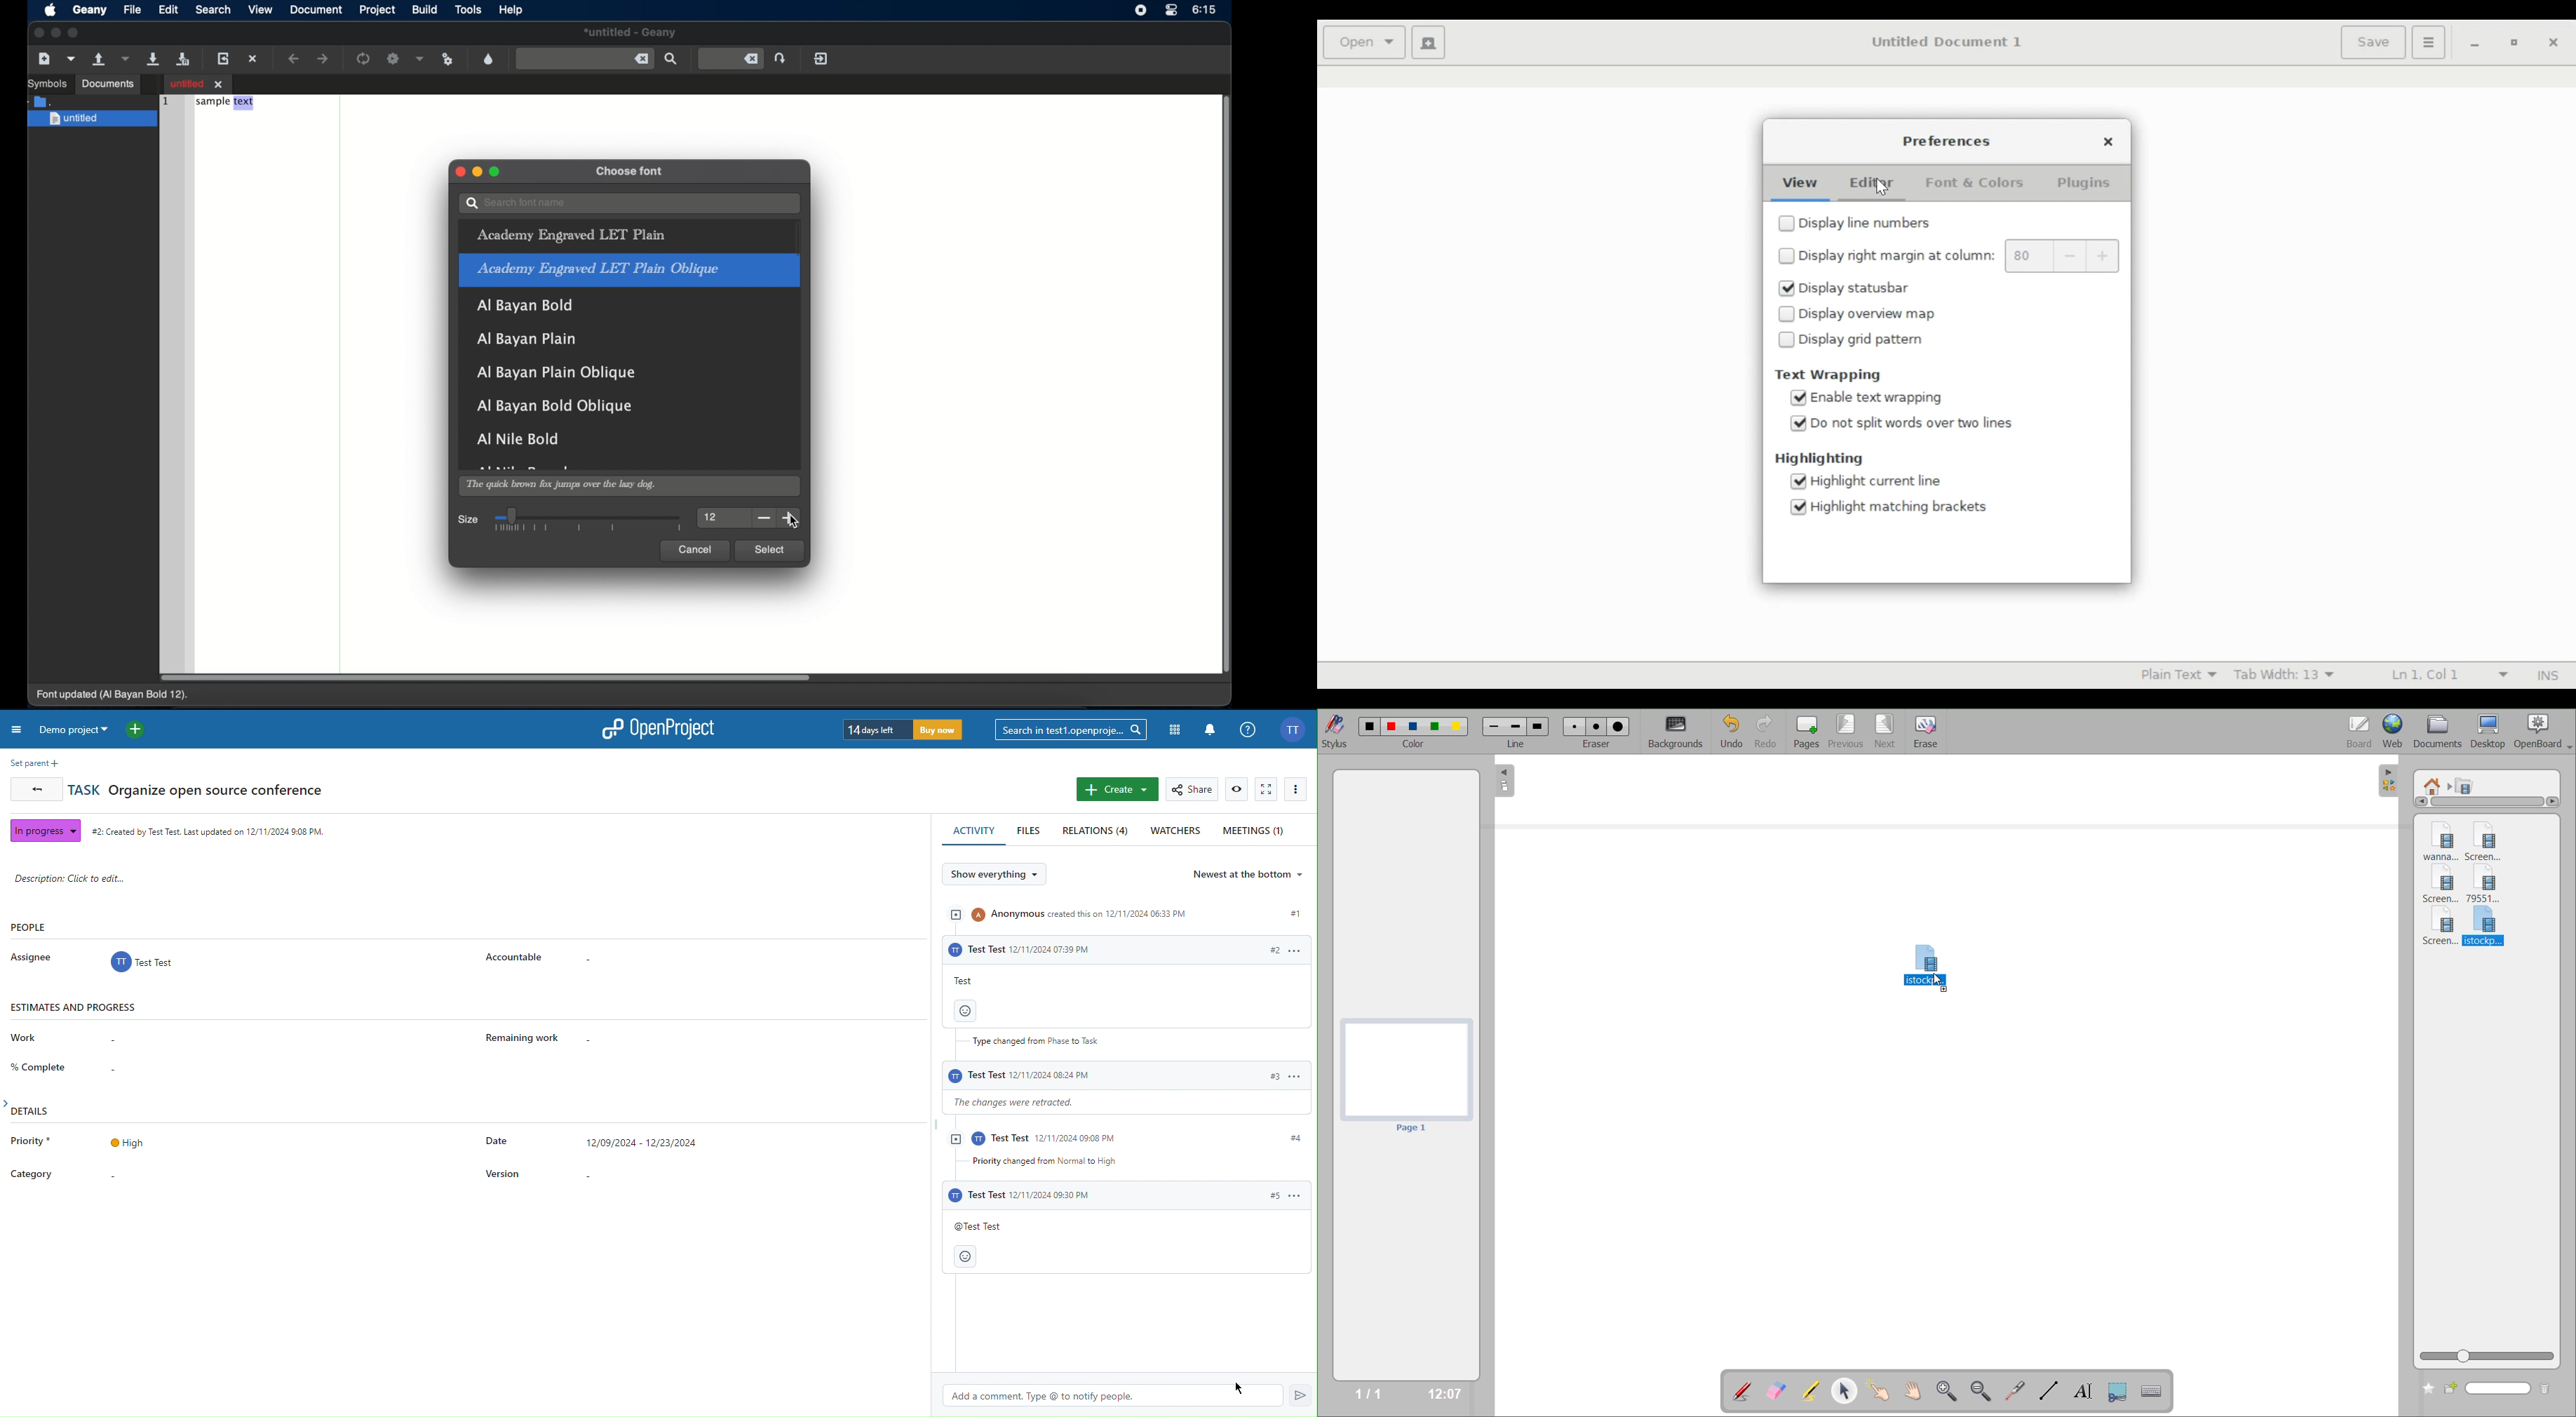  I want to click on minimize , so click(478, 172).